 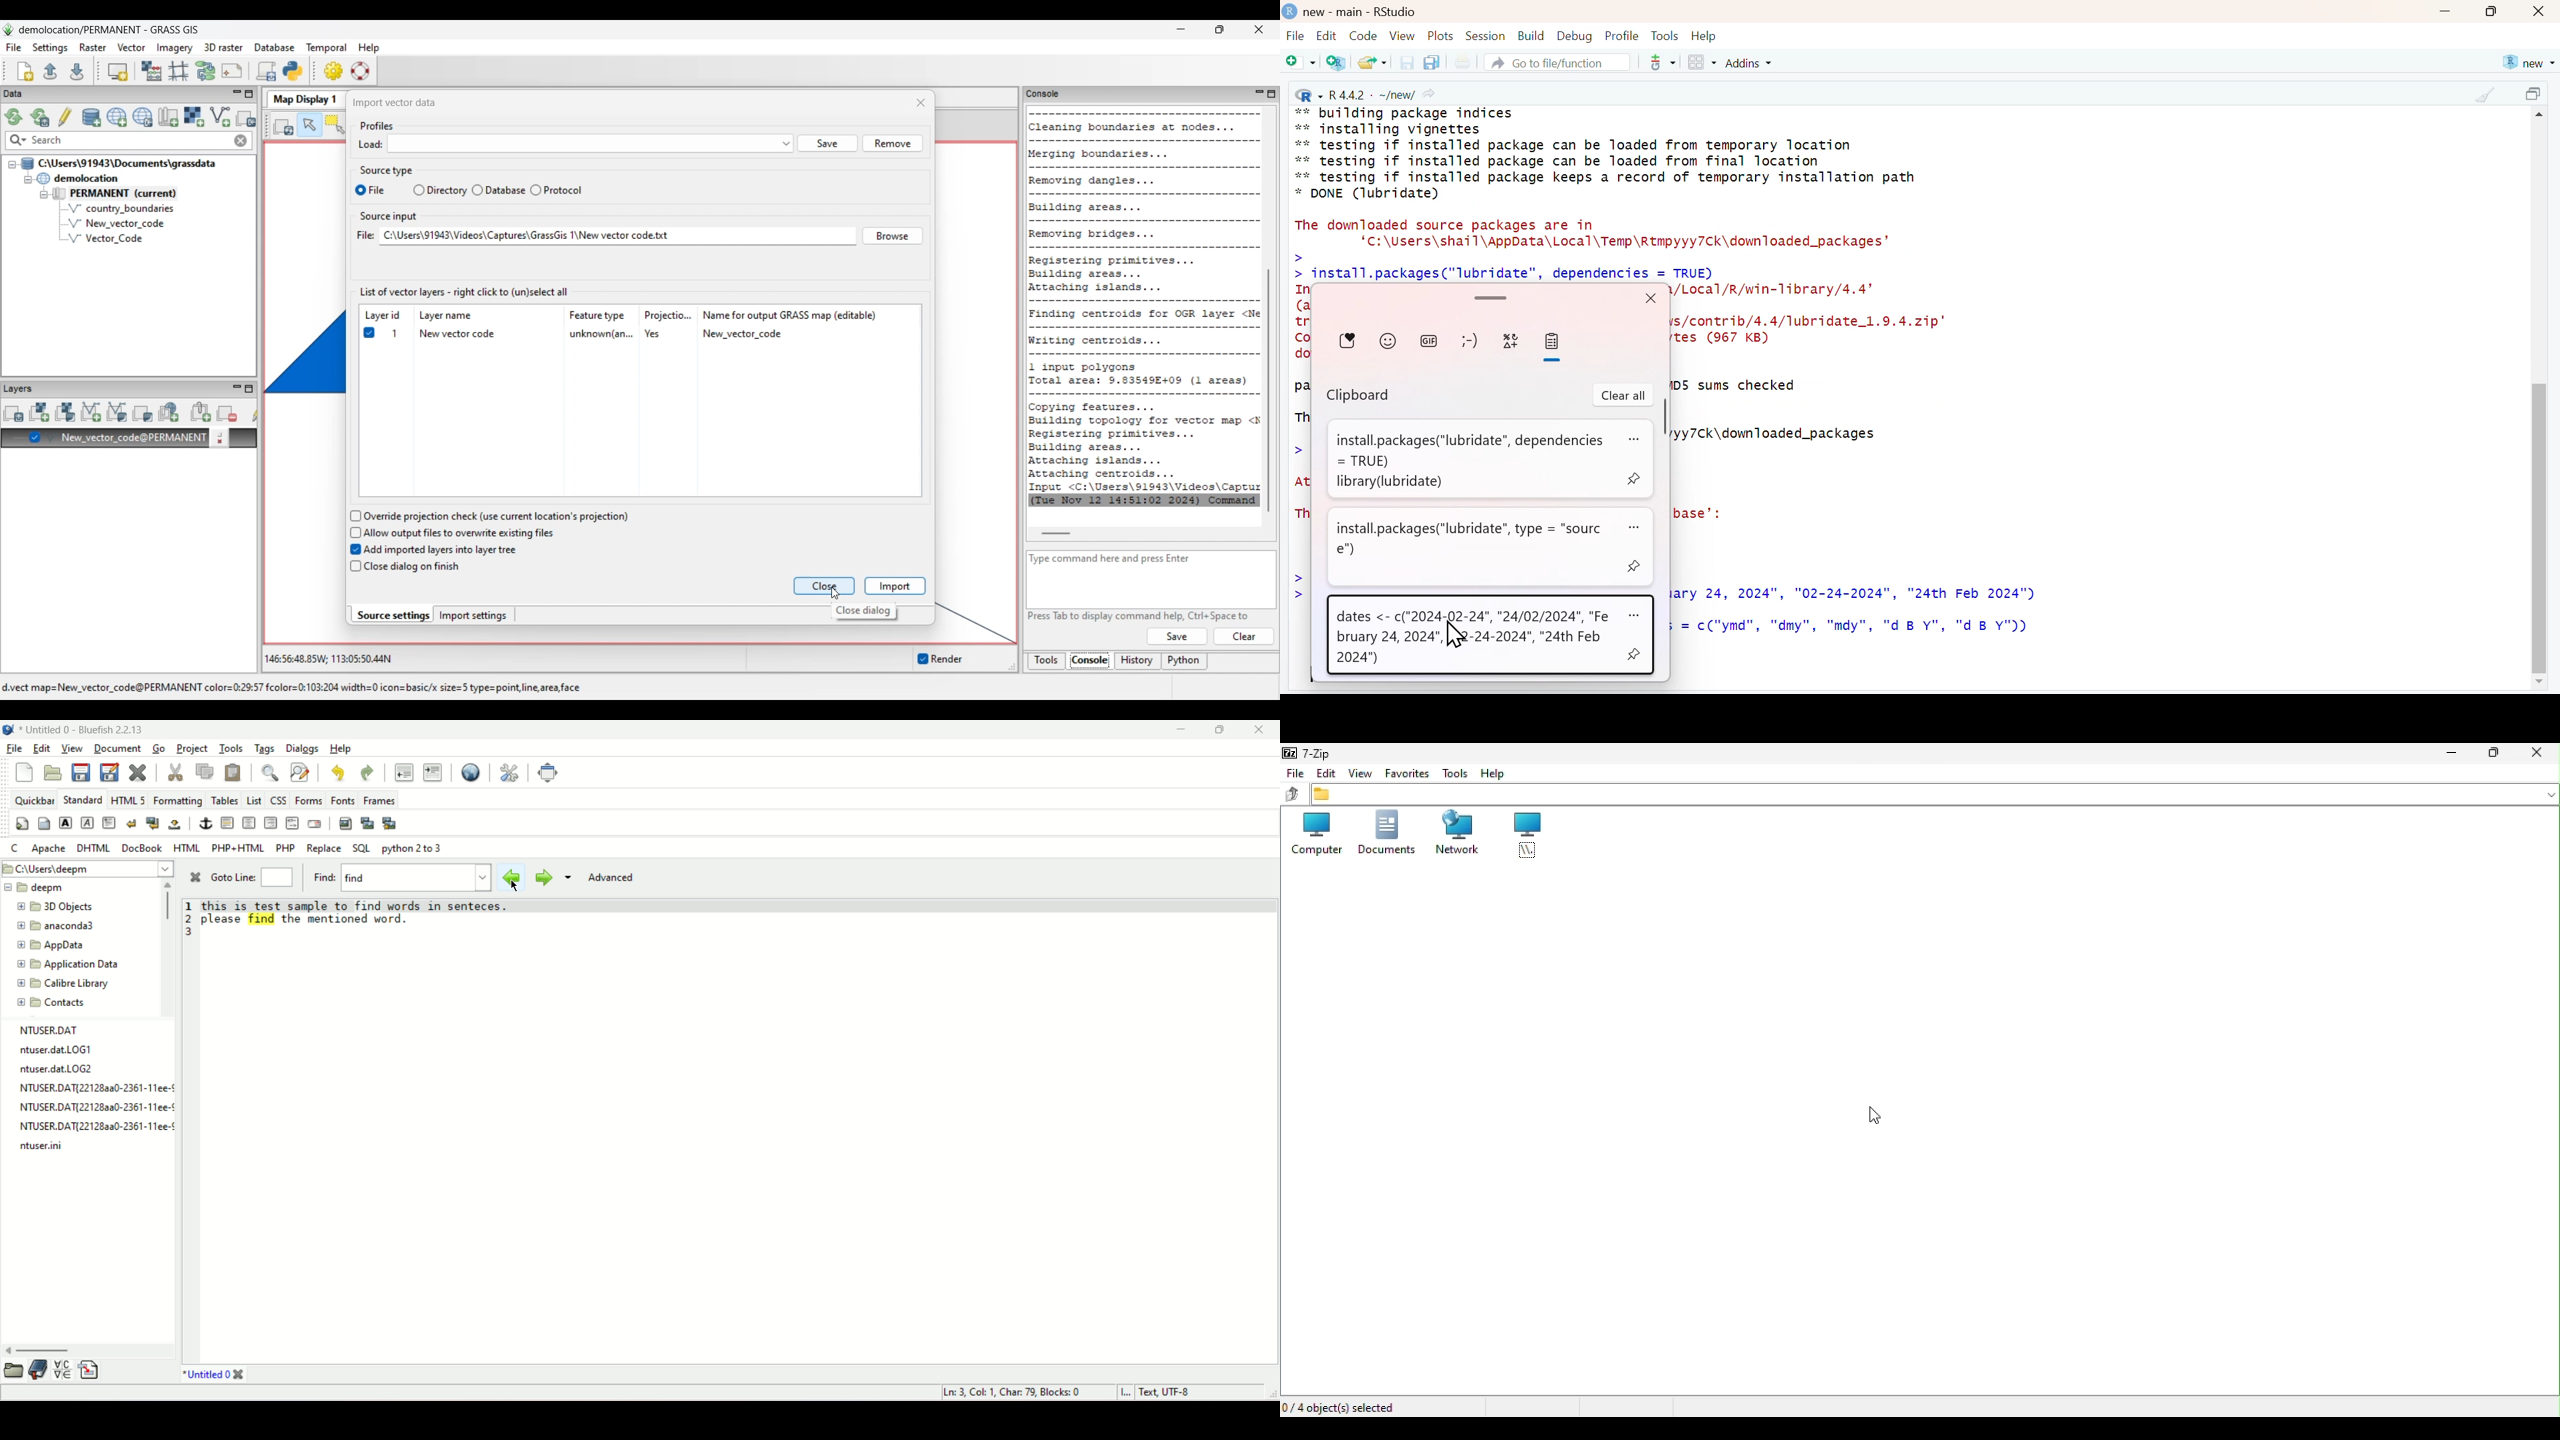 I want to click on redo, so click(x=368, y=772).